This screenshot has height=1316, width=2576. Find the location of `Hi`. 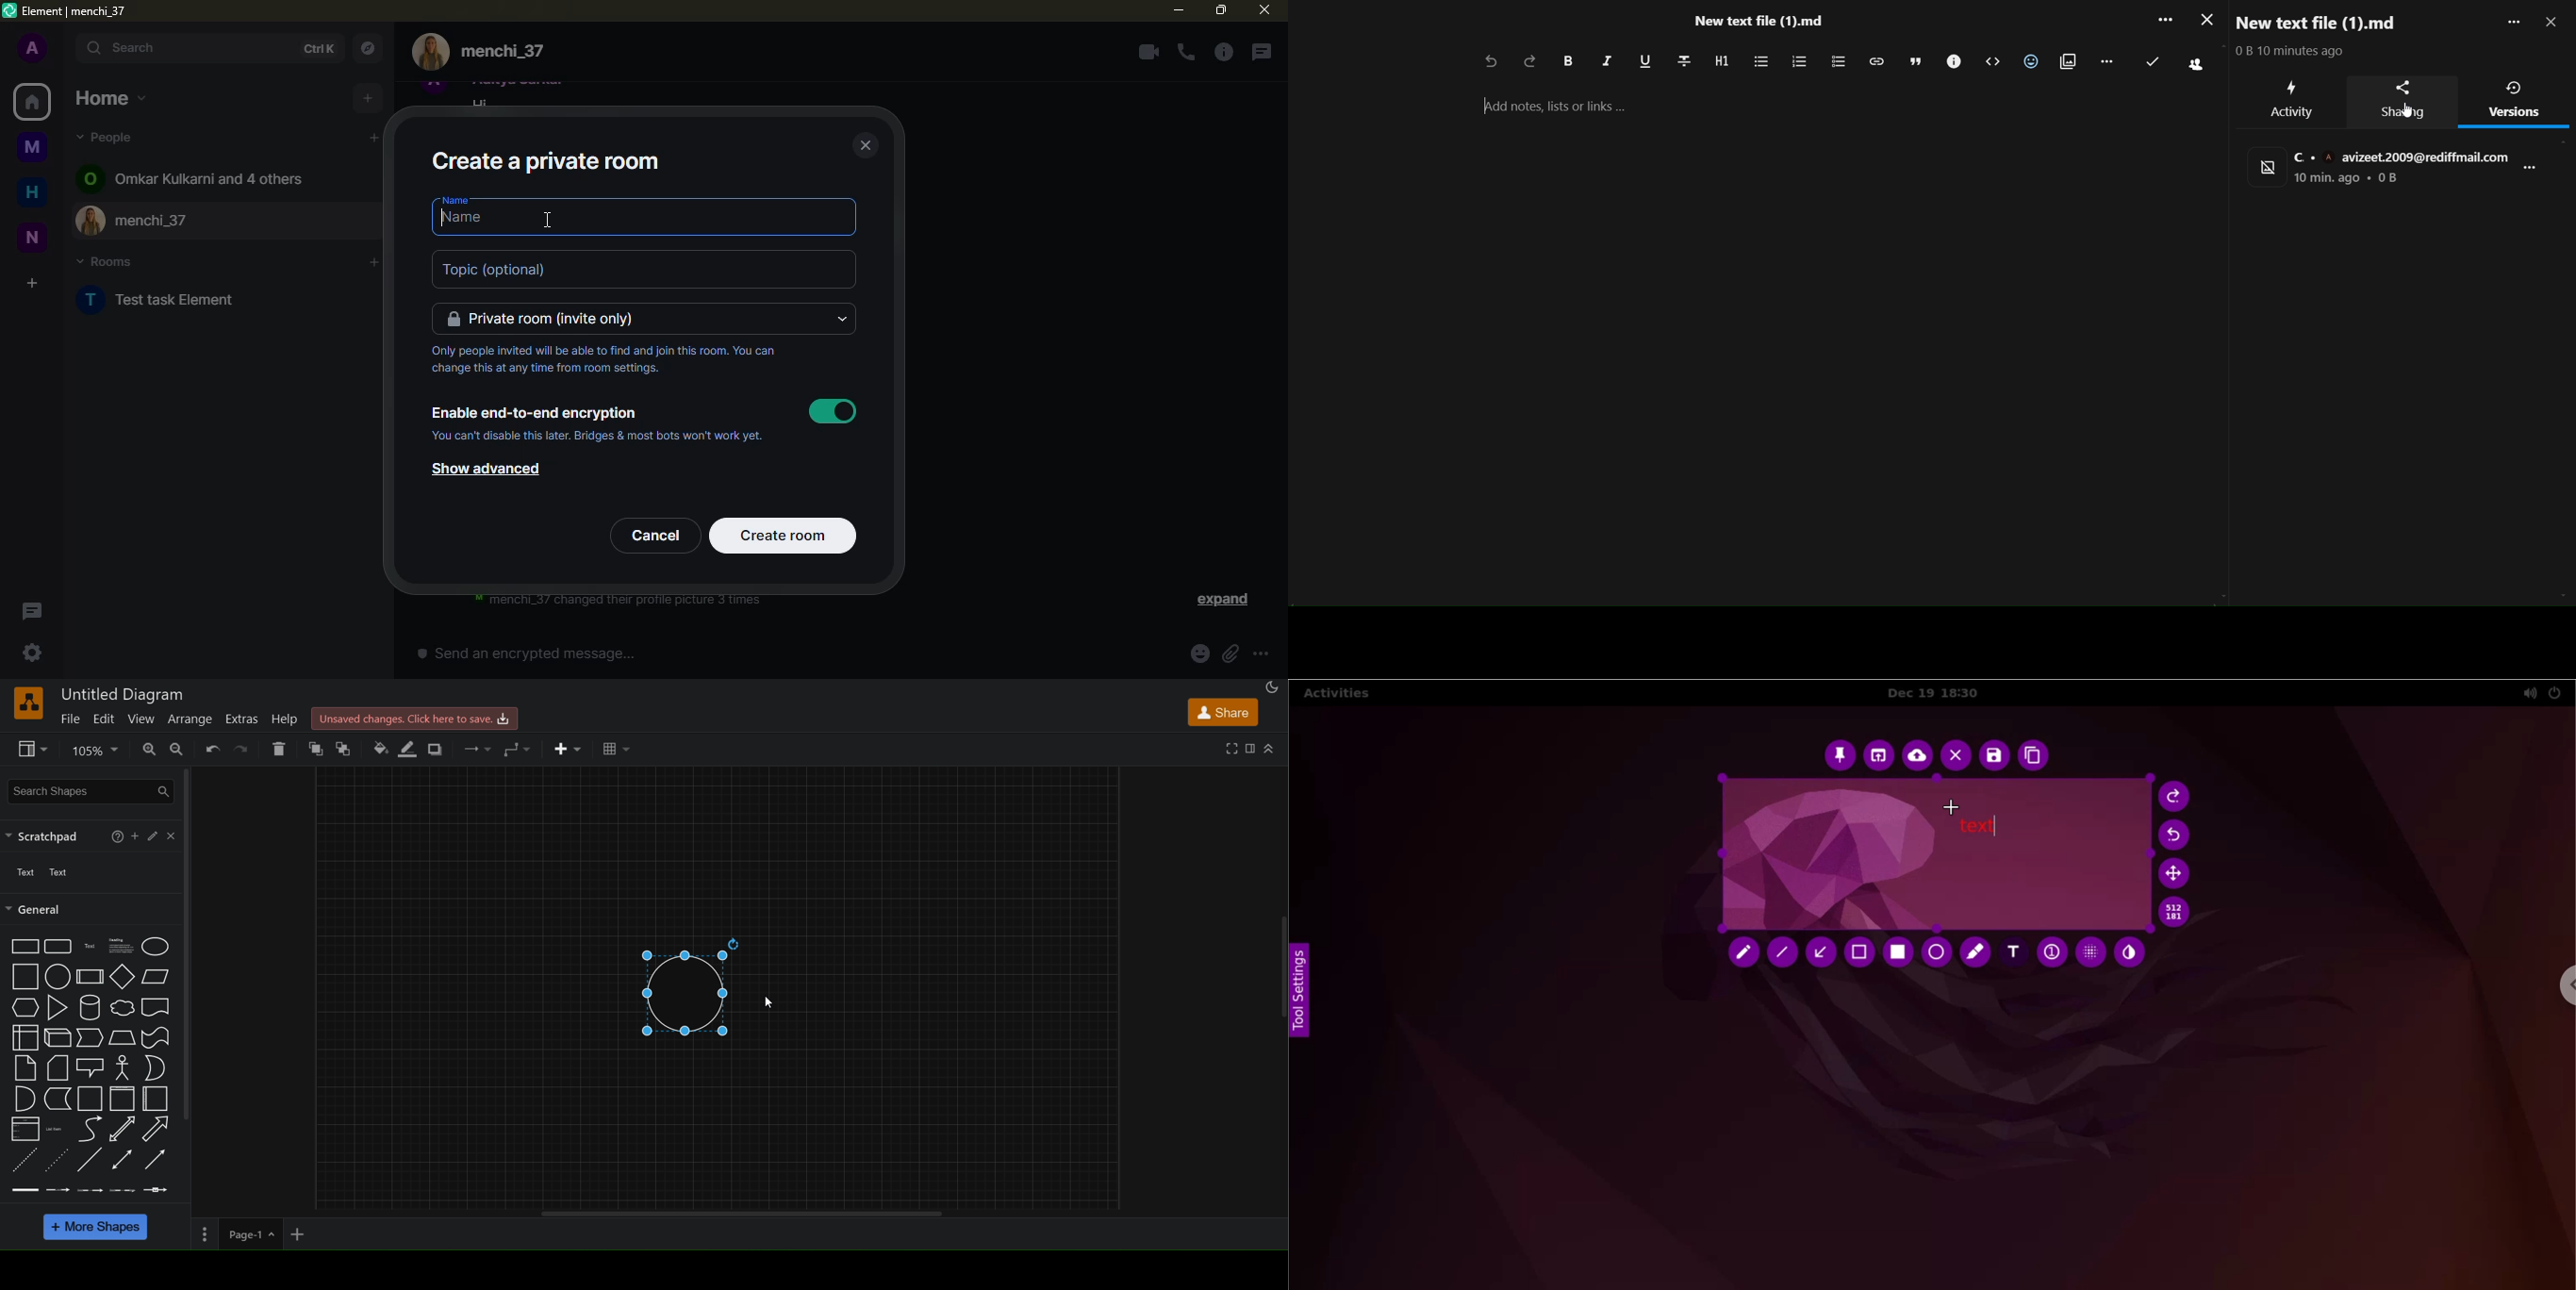

Hi is located at coordinates (480, 102).